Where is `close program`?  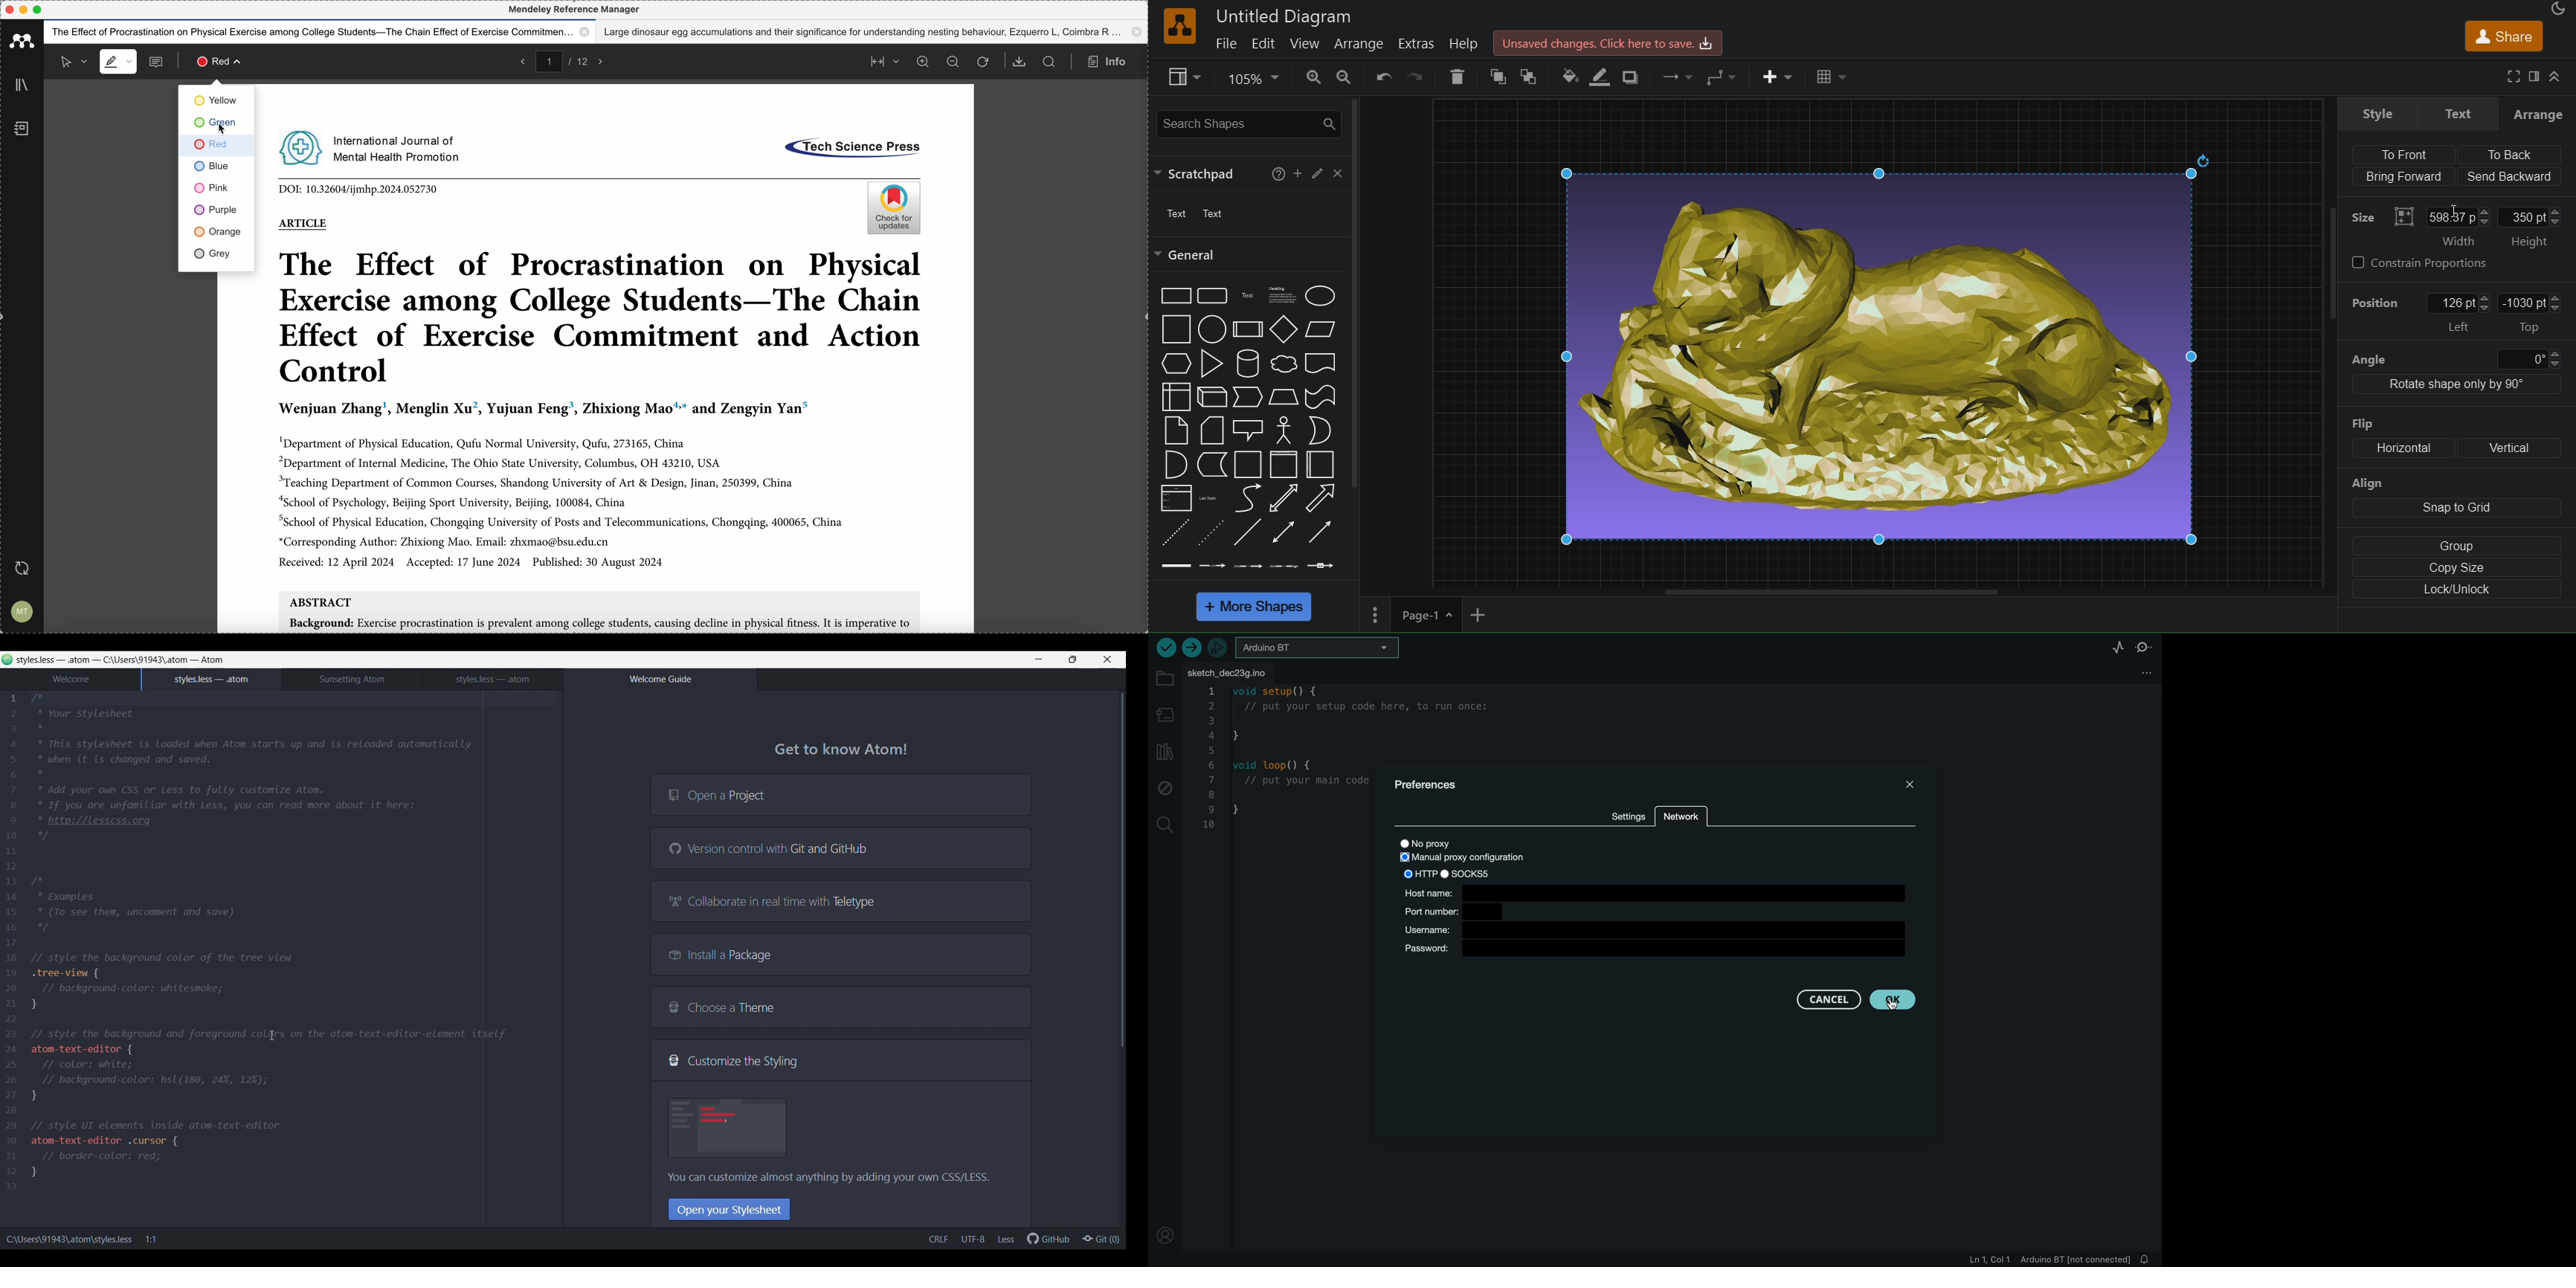 close program is located at coordinates (9, 10).